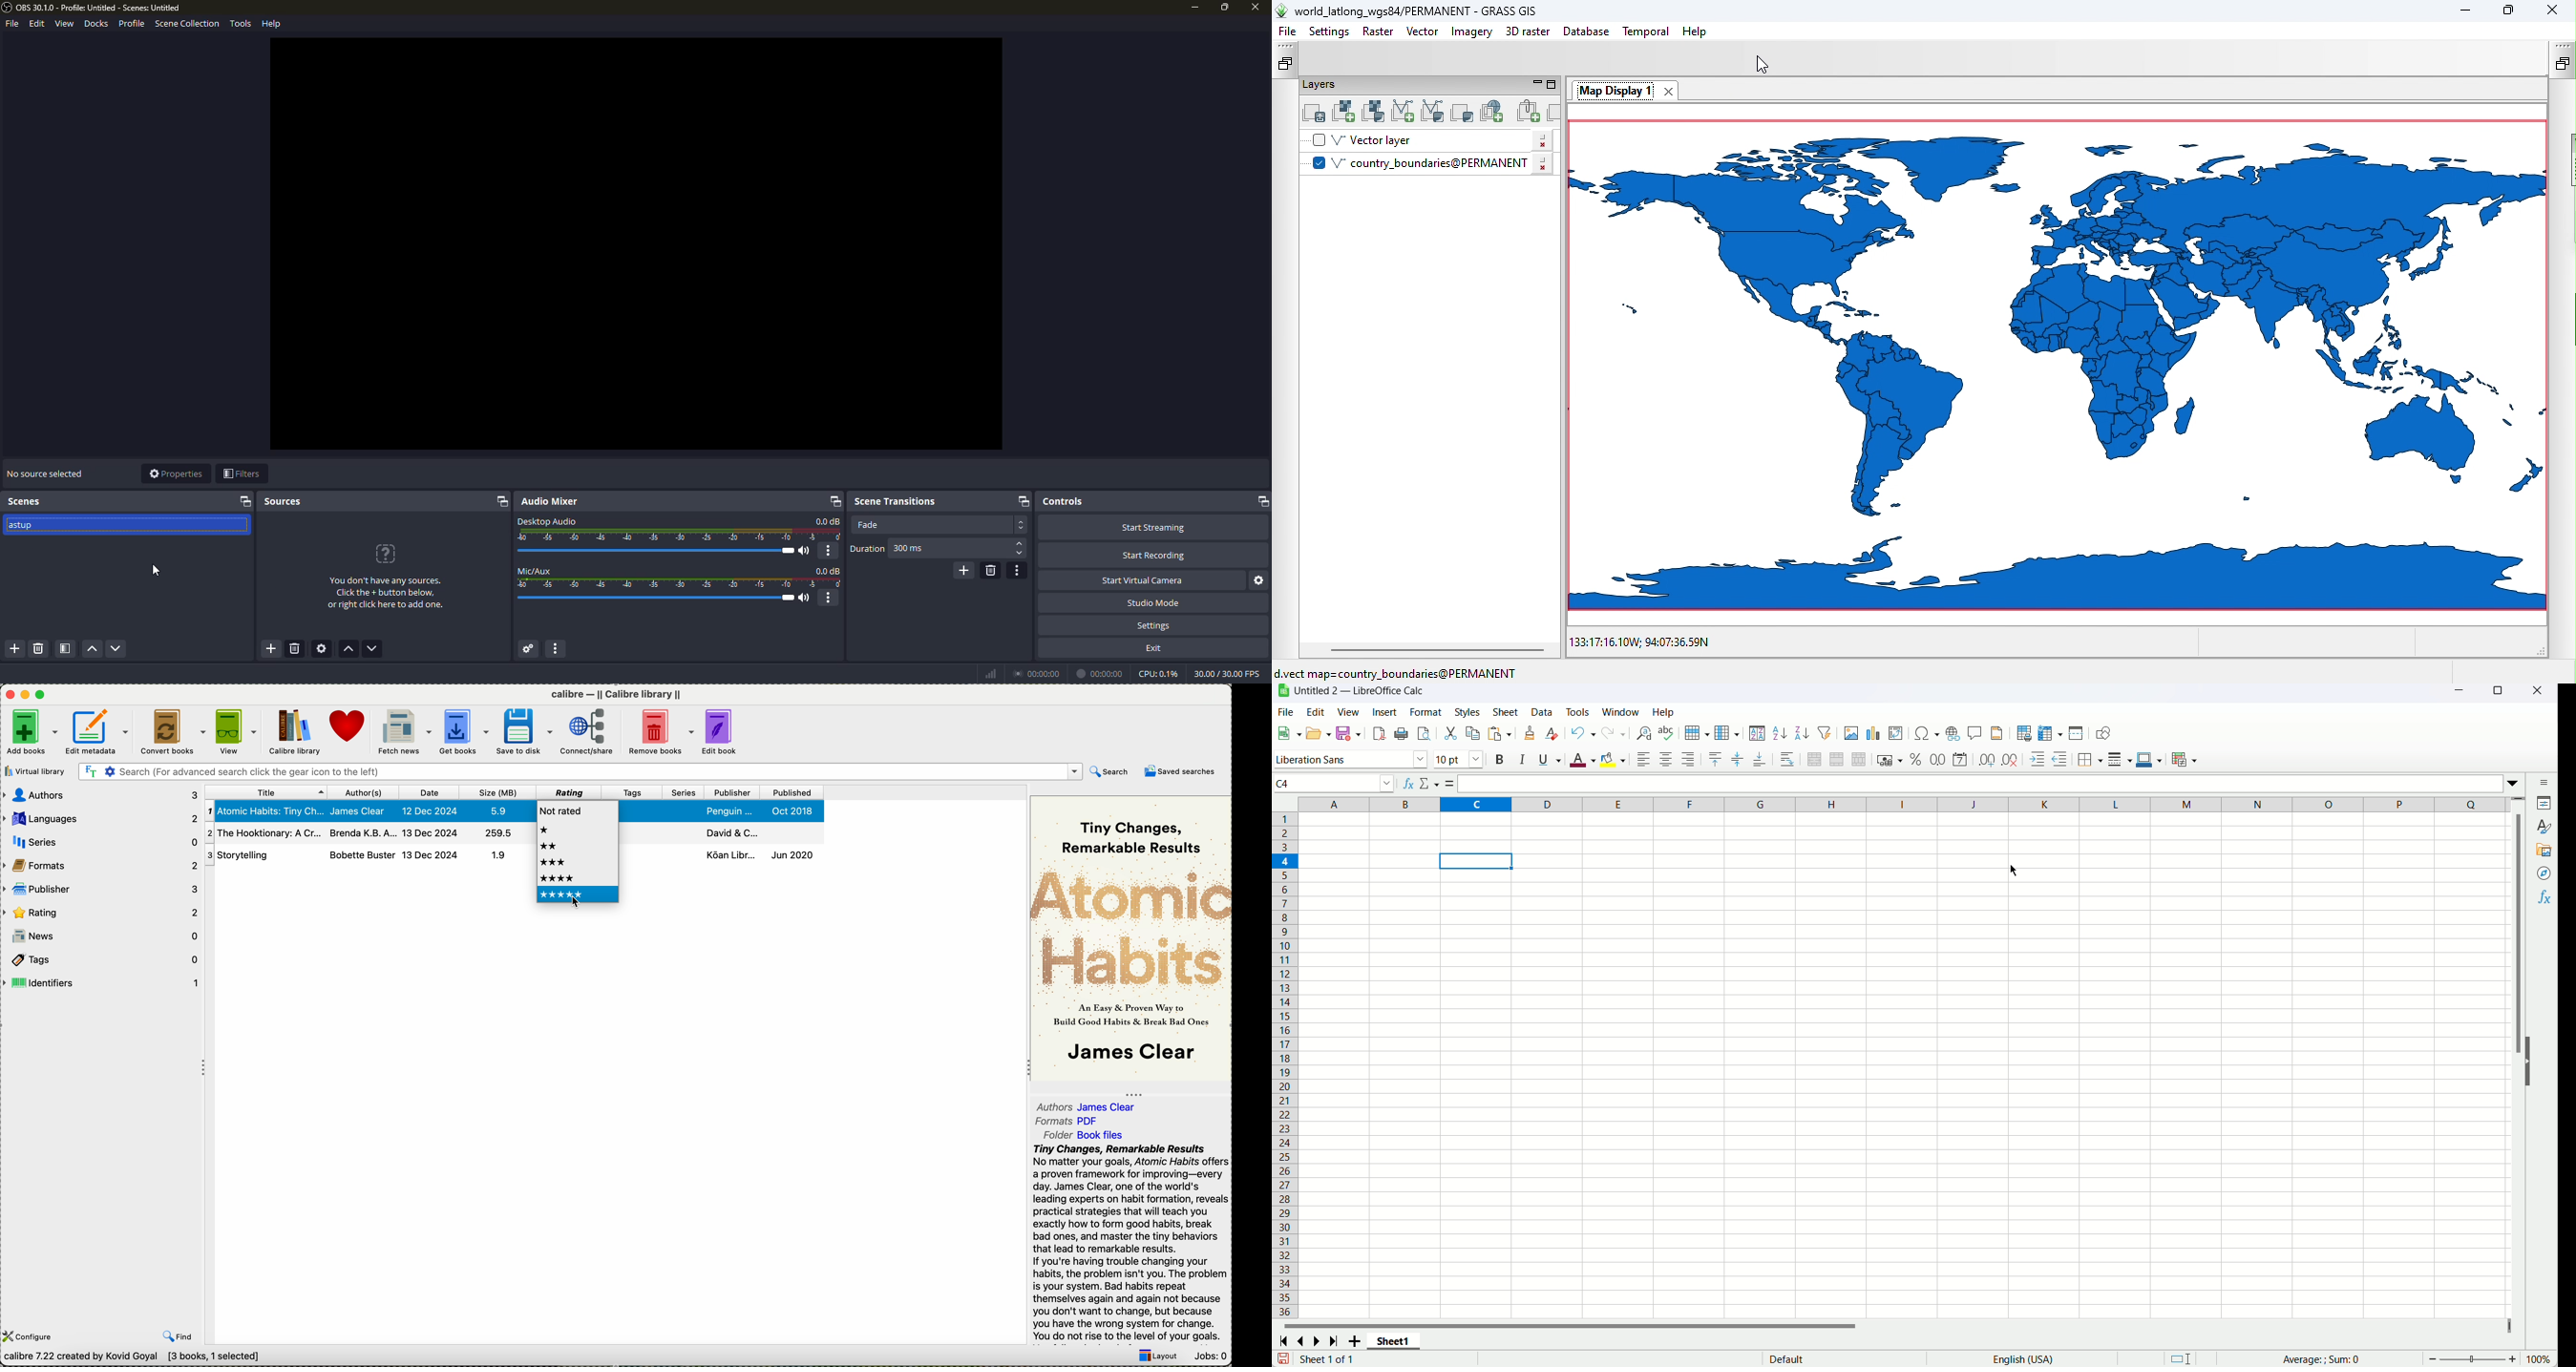 This screenshot has height=1372, width=2576. Describe the element at coordinates (1282, 1342) in the screenshot. I see `First sheet` at that location.